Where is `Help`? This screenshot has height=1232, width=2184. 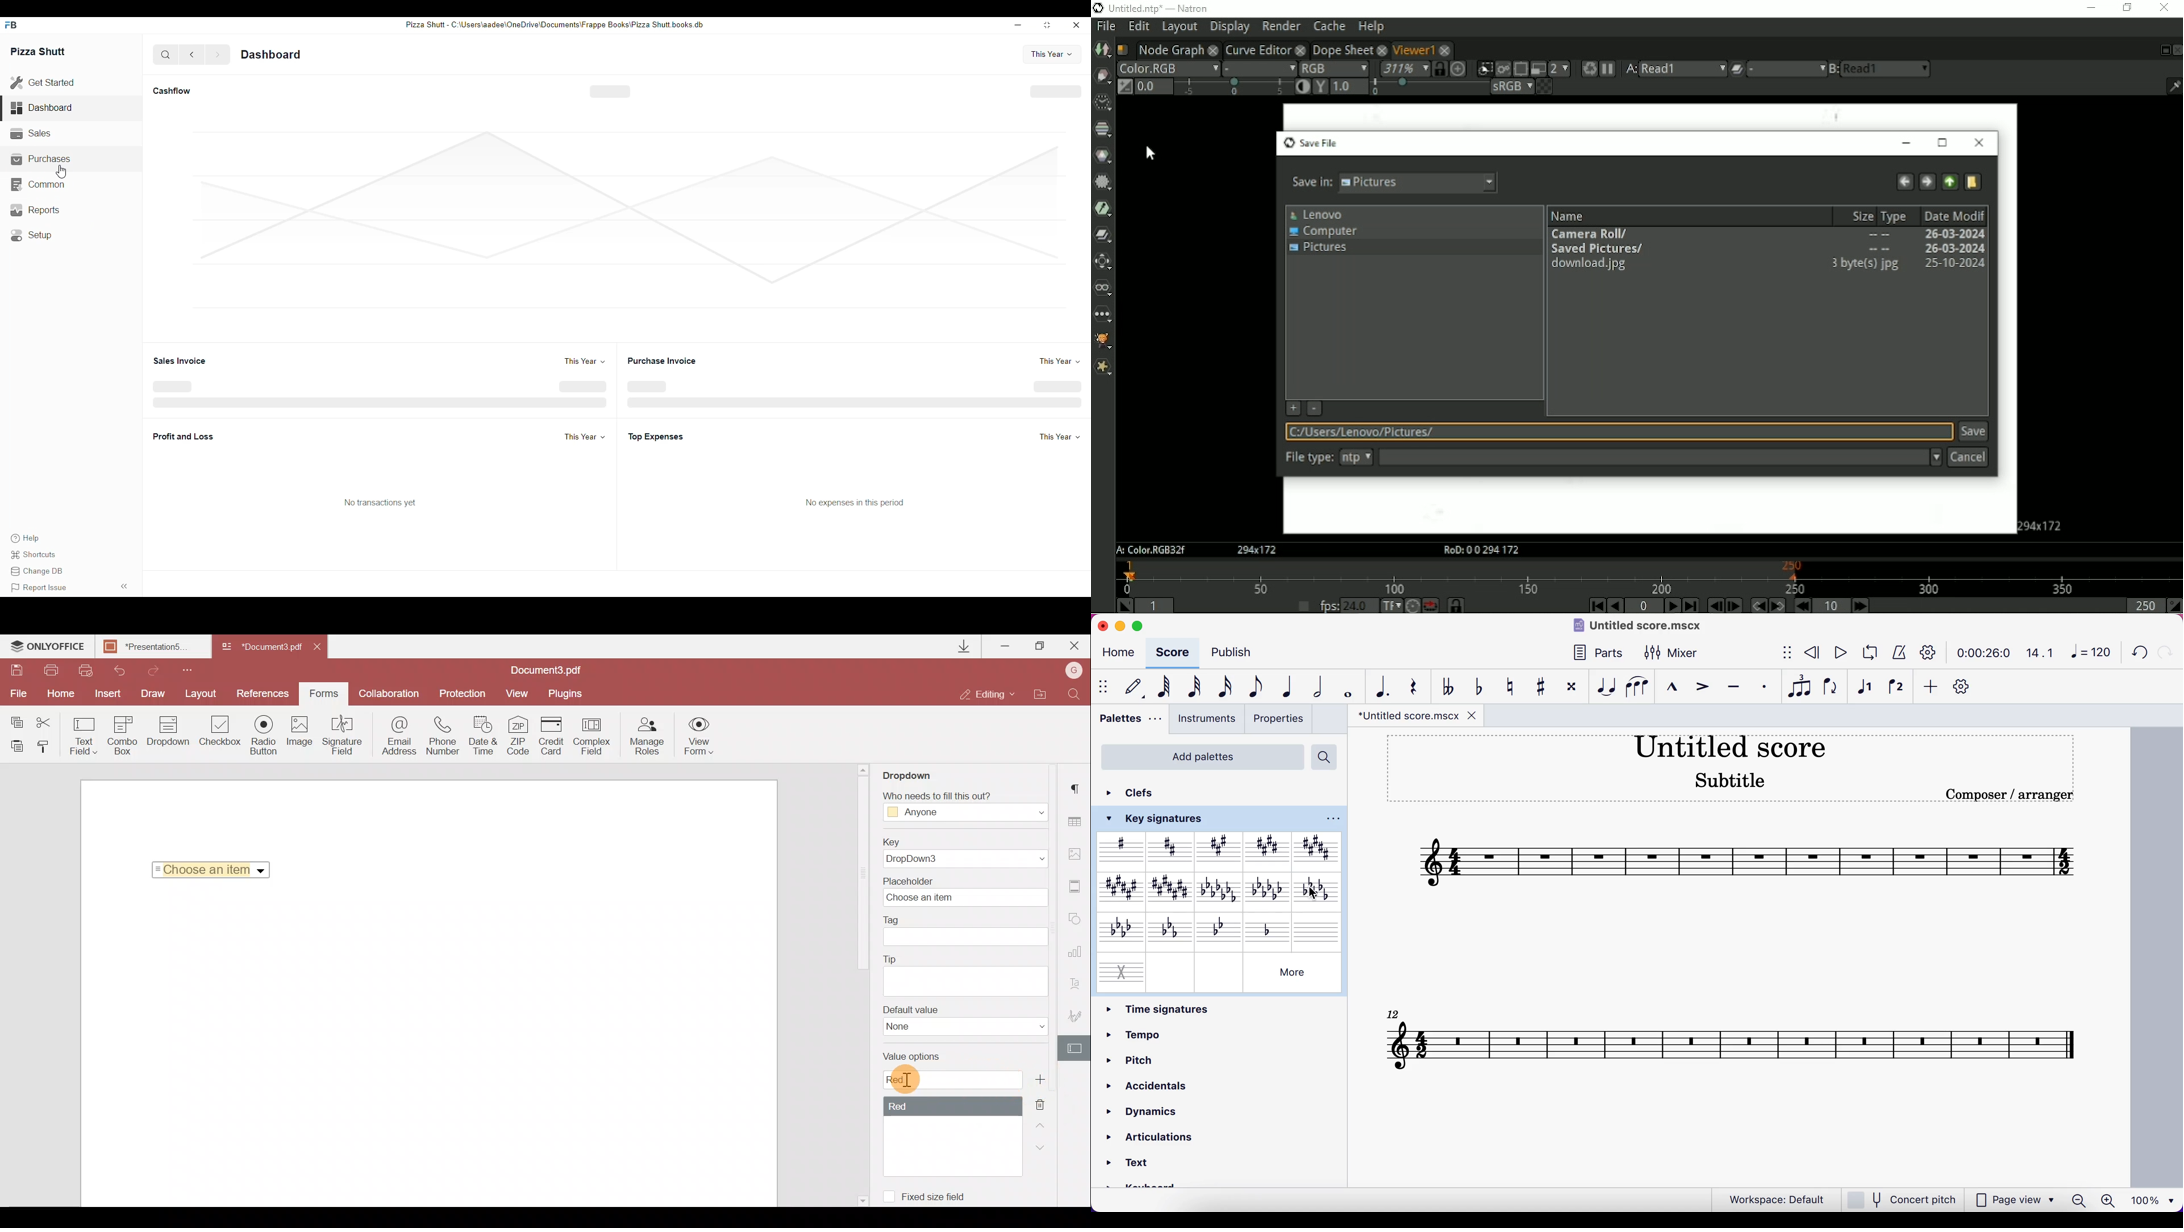 Help is located at coordinates (24, 538).